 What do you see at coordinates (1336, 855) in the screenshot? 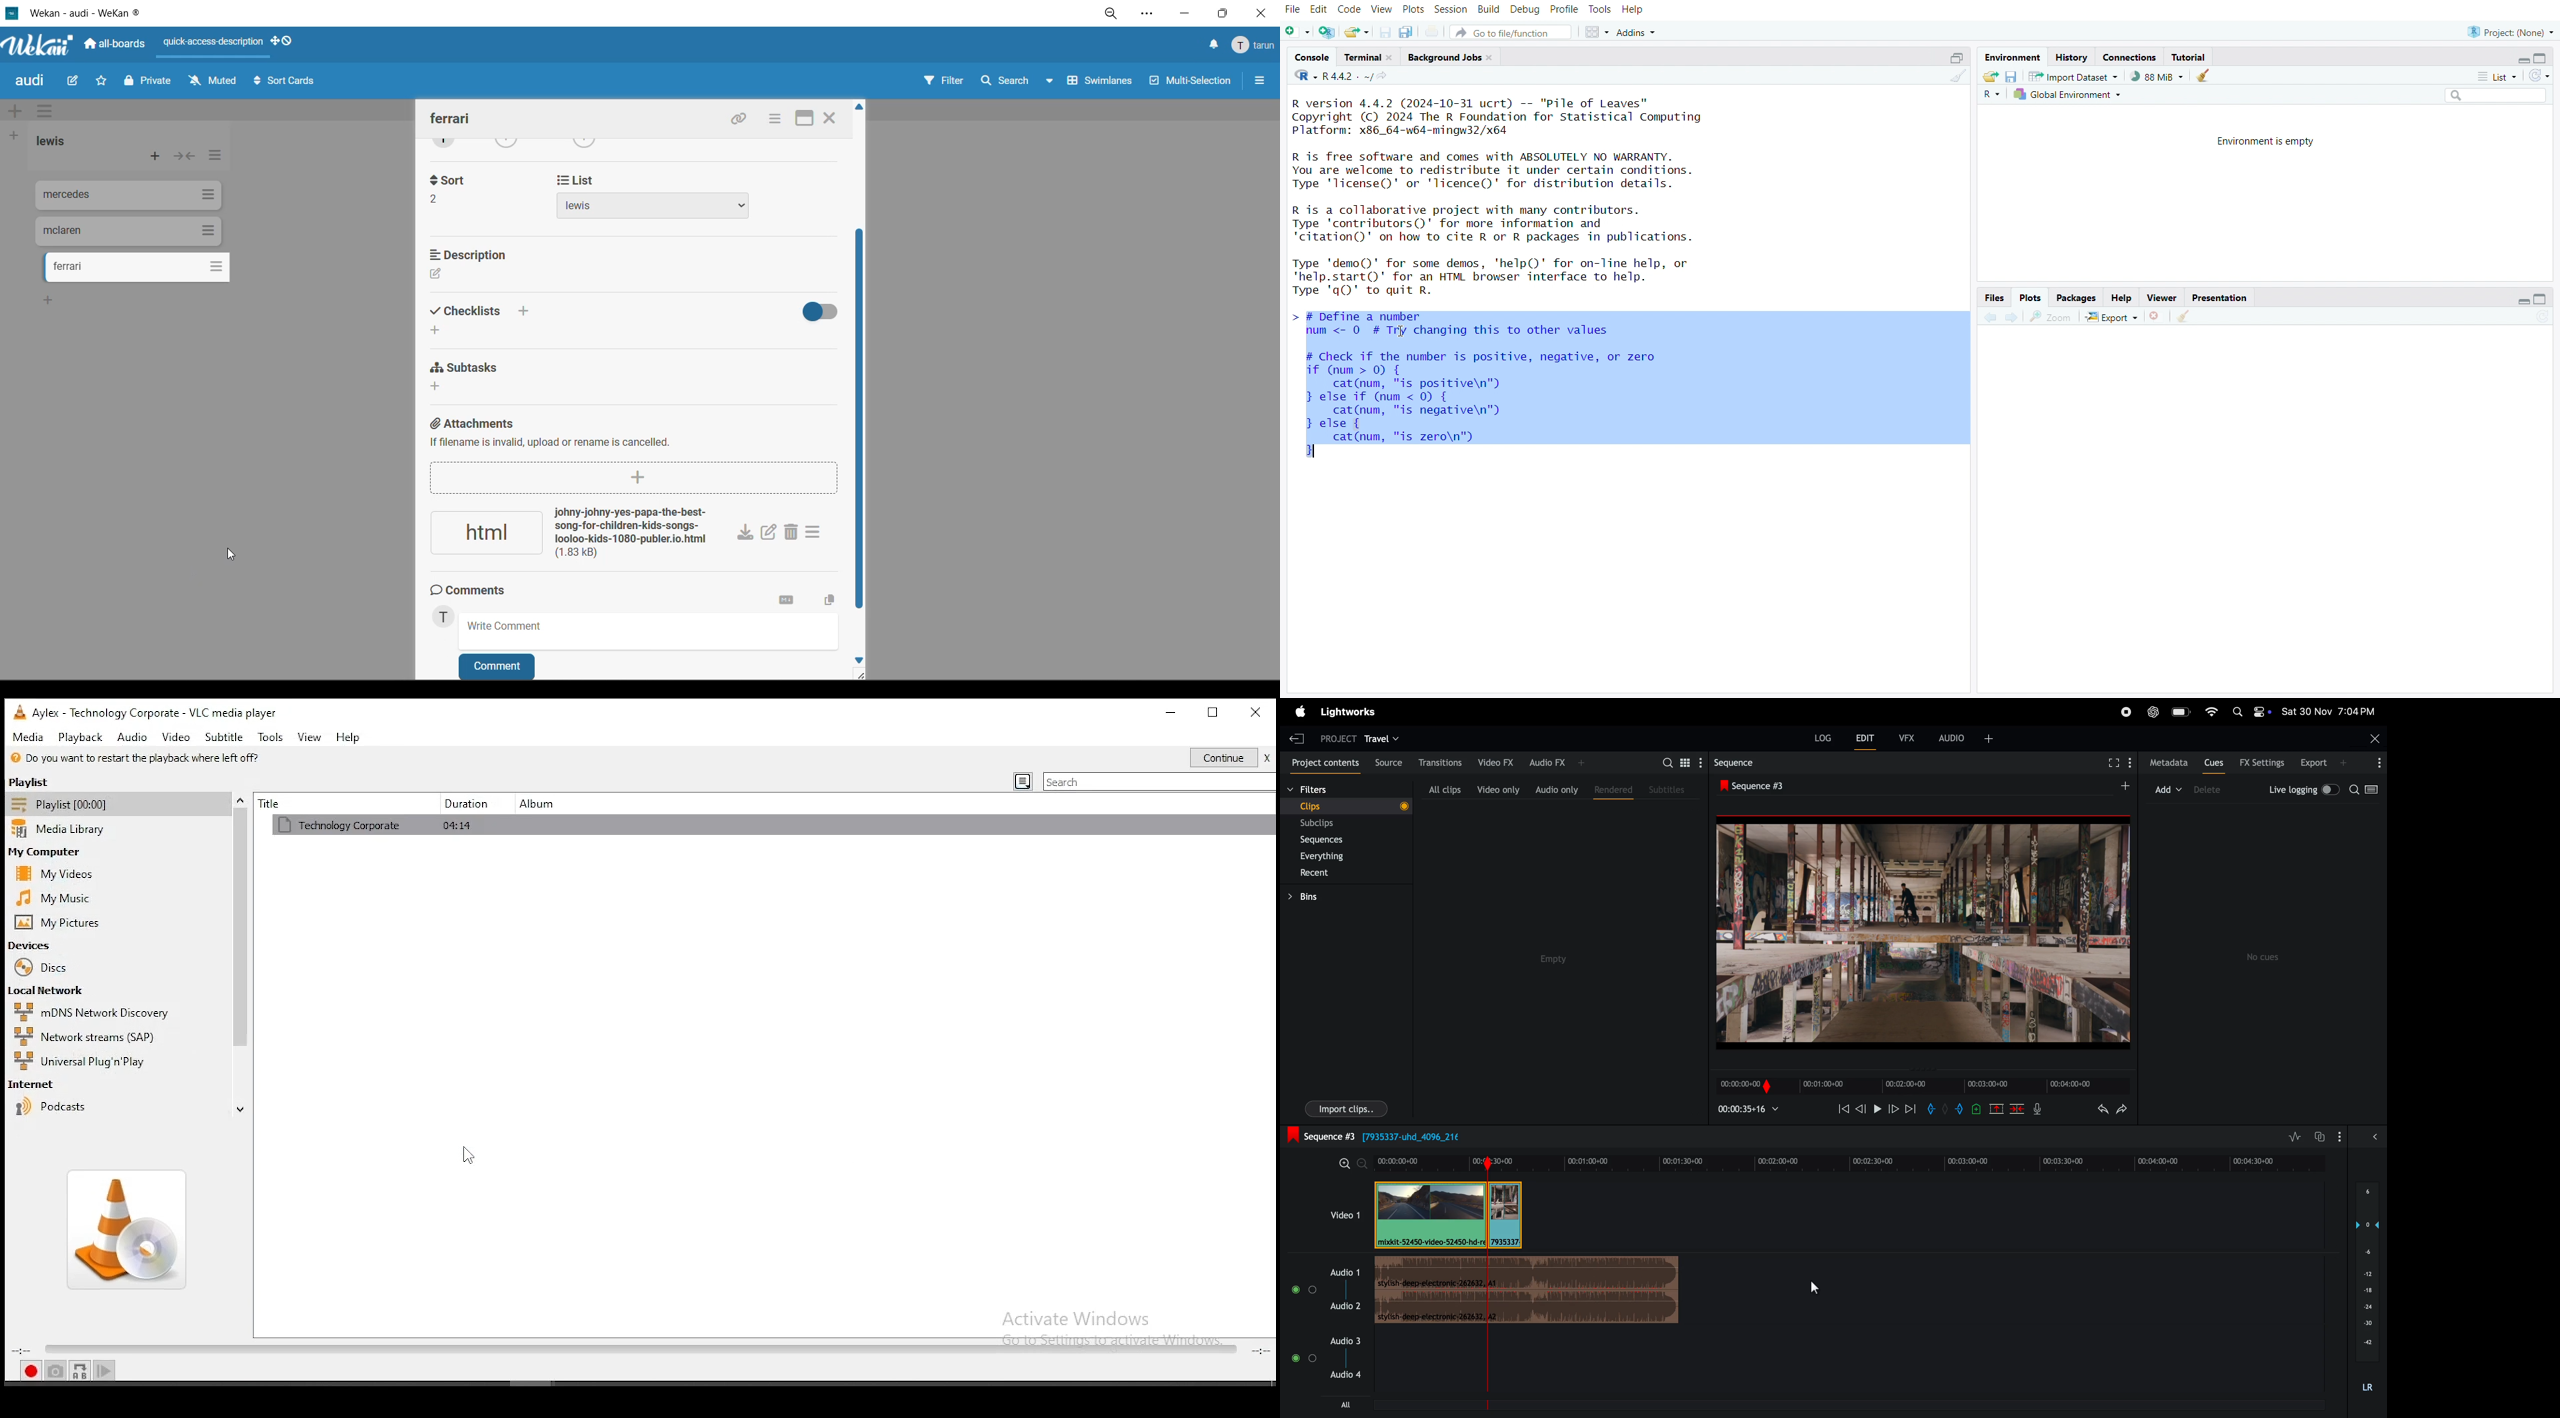
I see `everything` at bounding box center [1336, 855].